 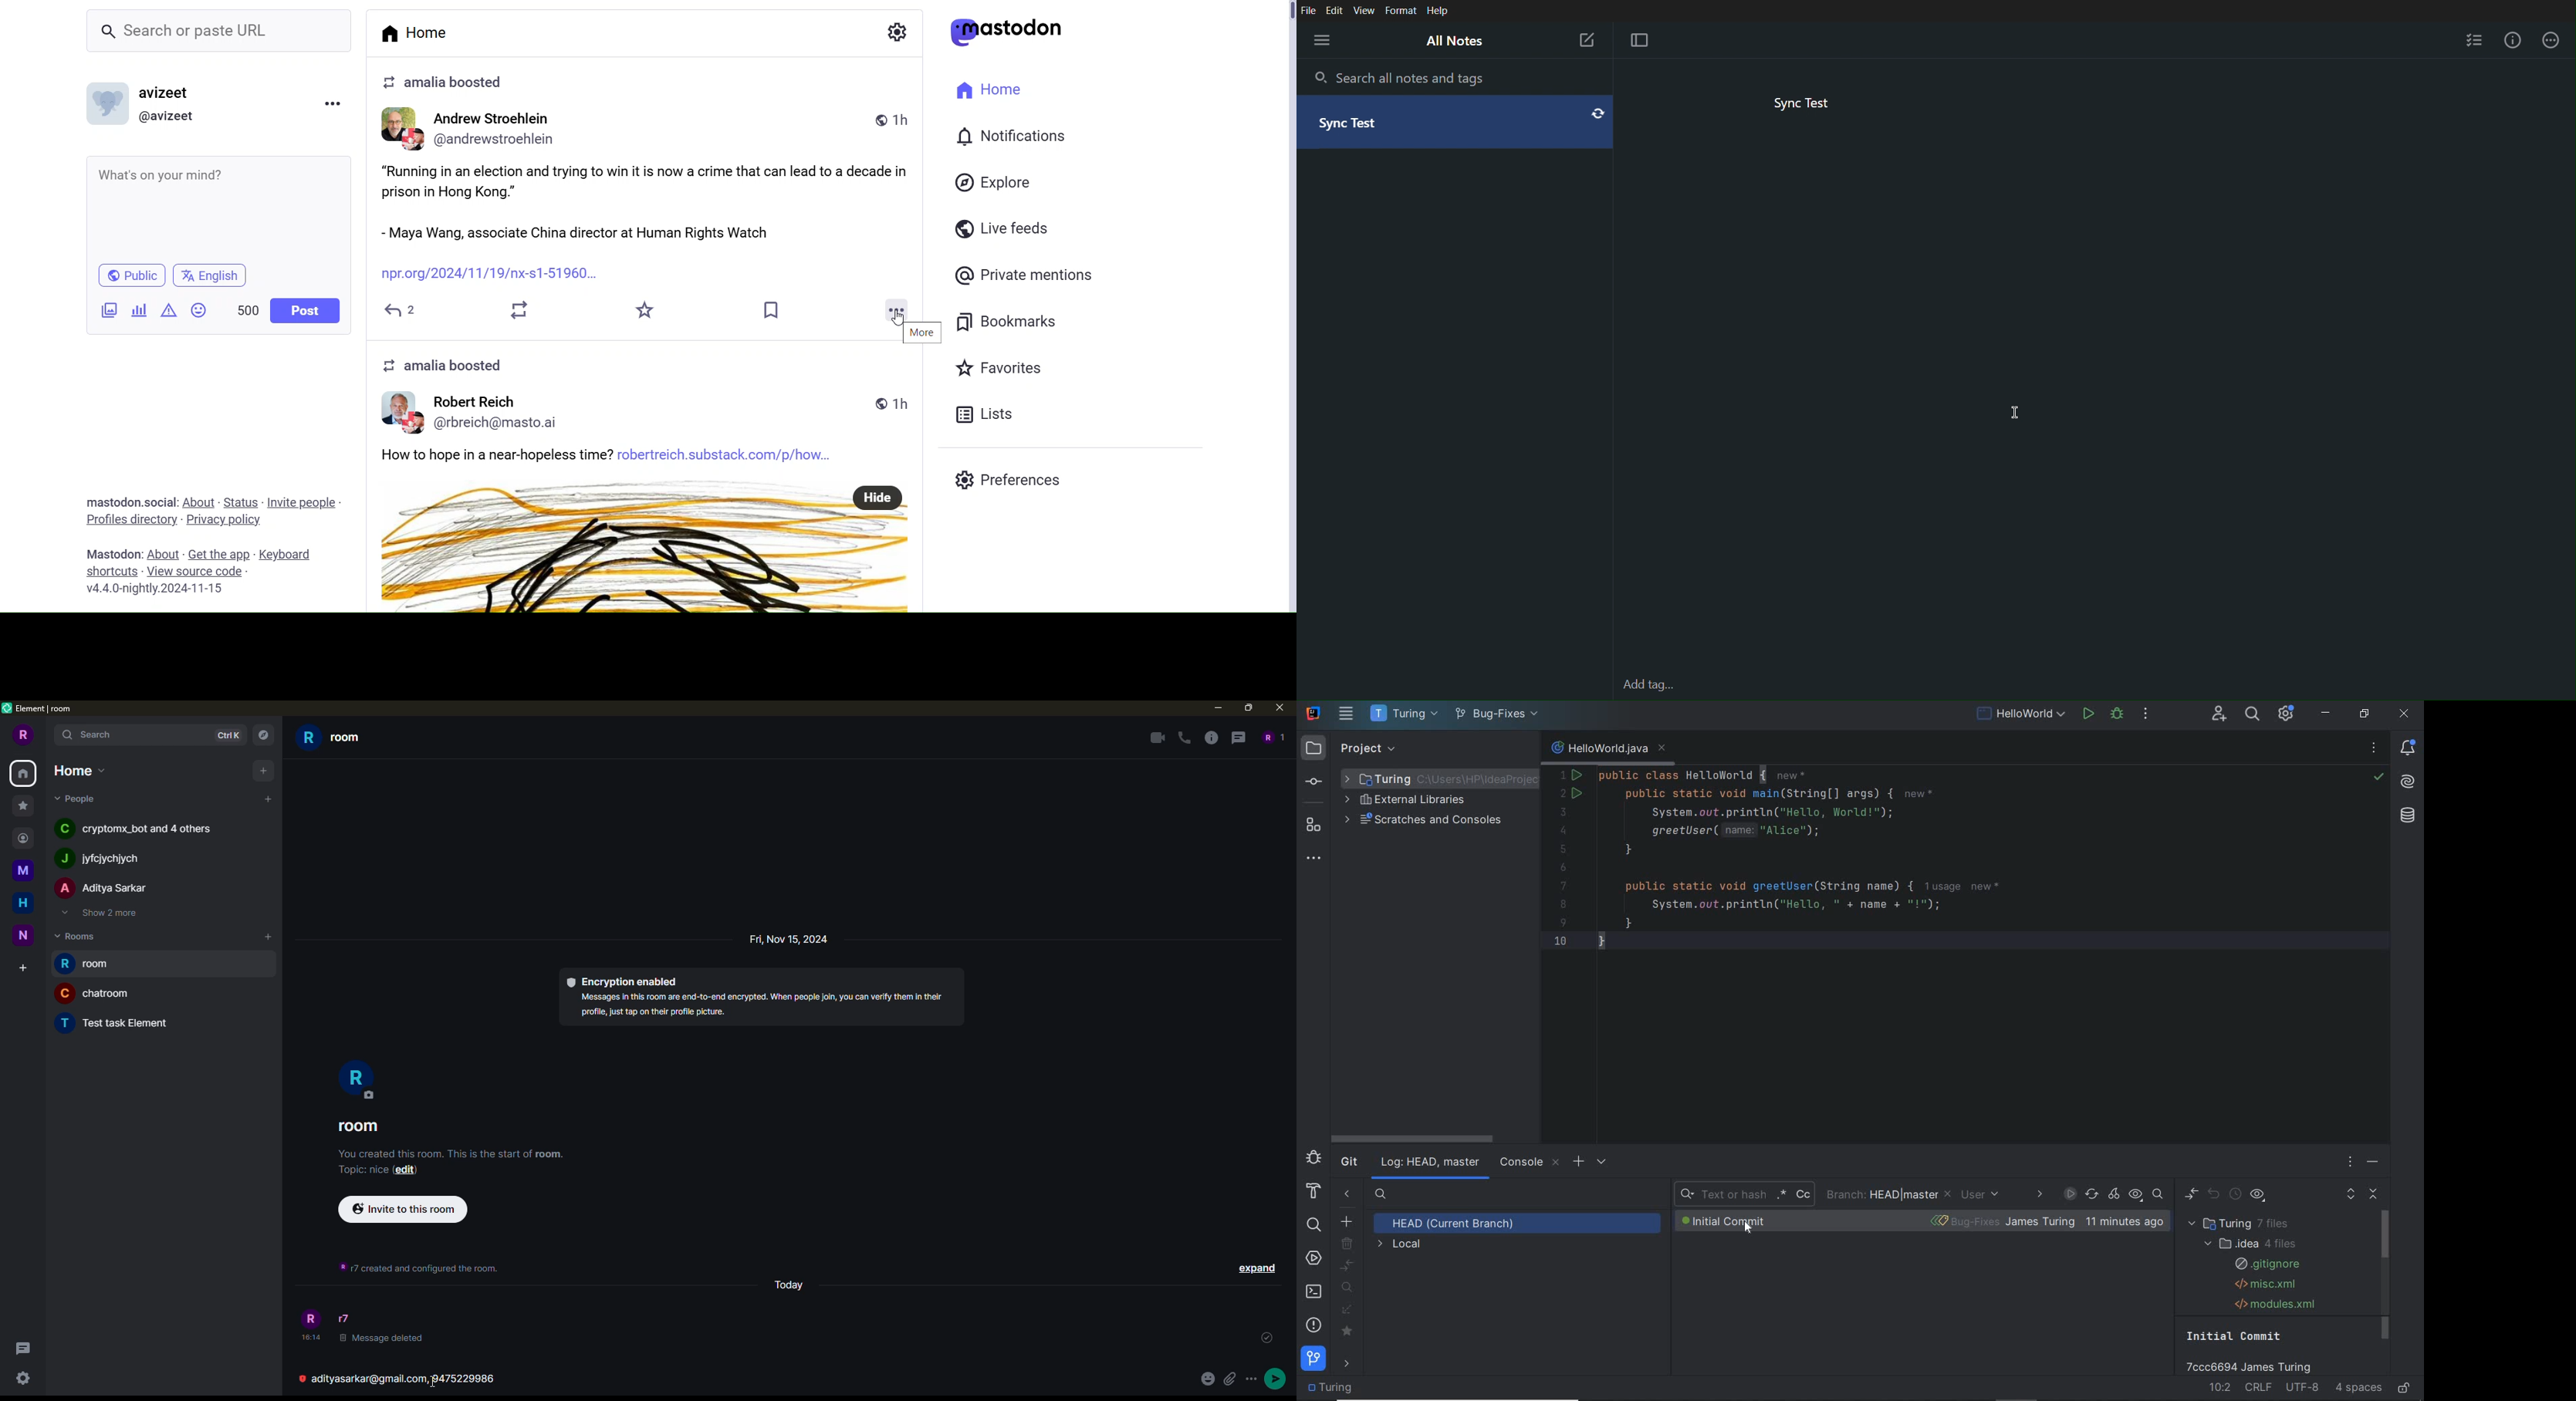 What do you see at coordinates (227, 736) in the screenshot?
I see `ctrlK` at bounding box center [227, 736].